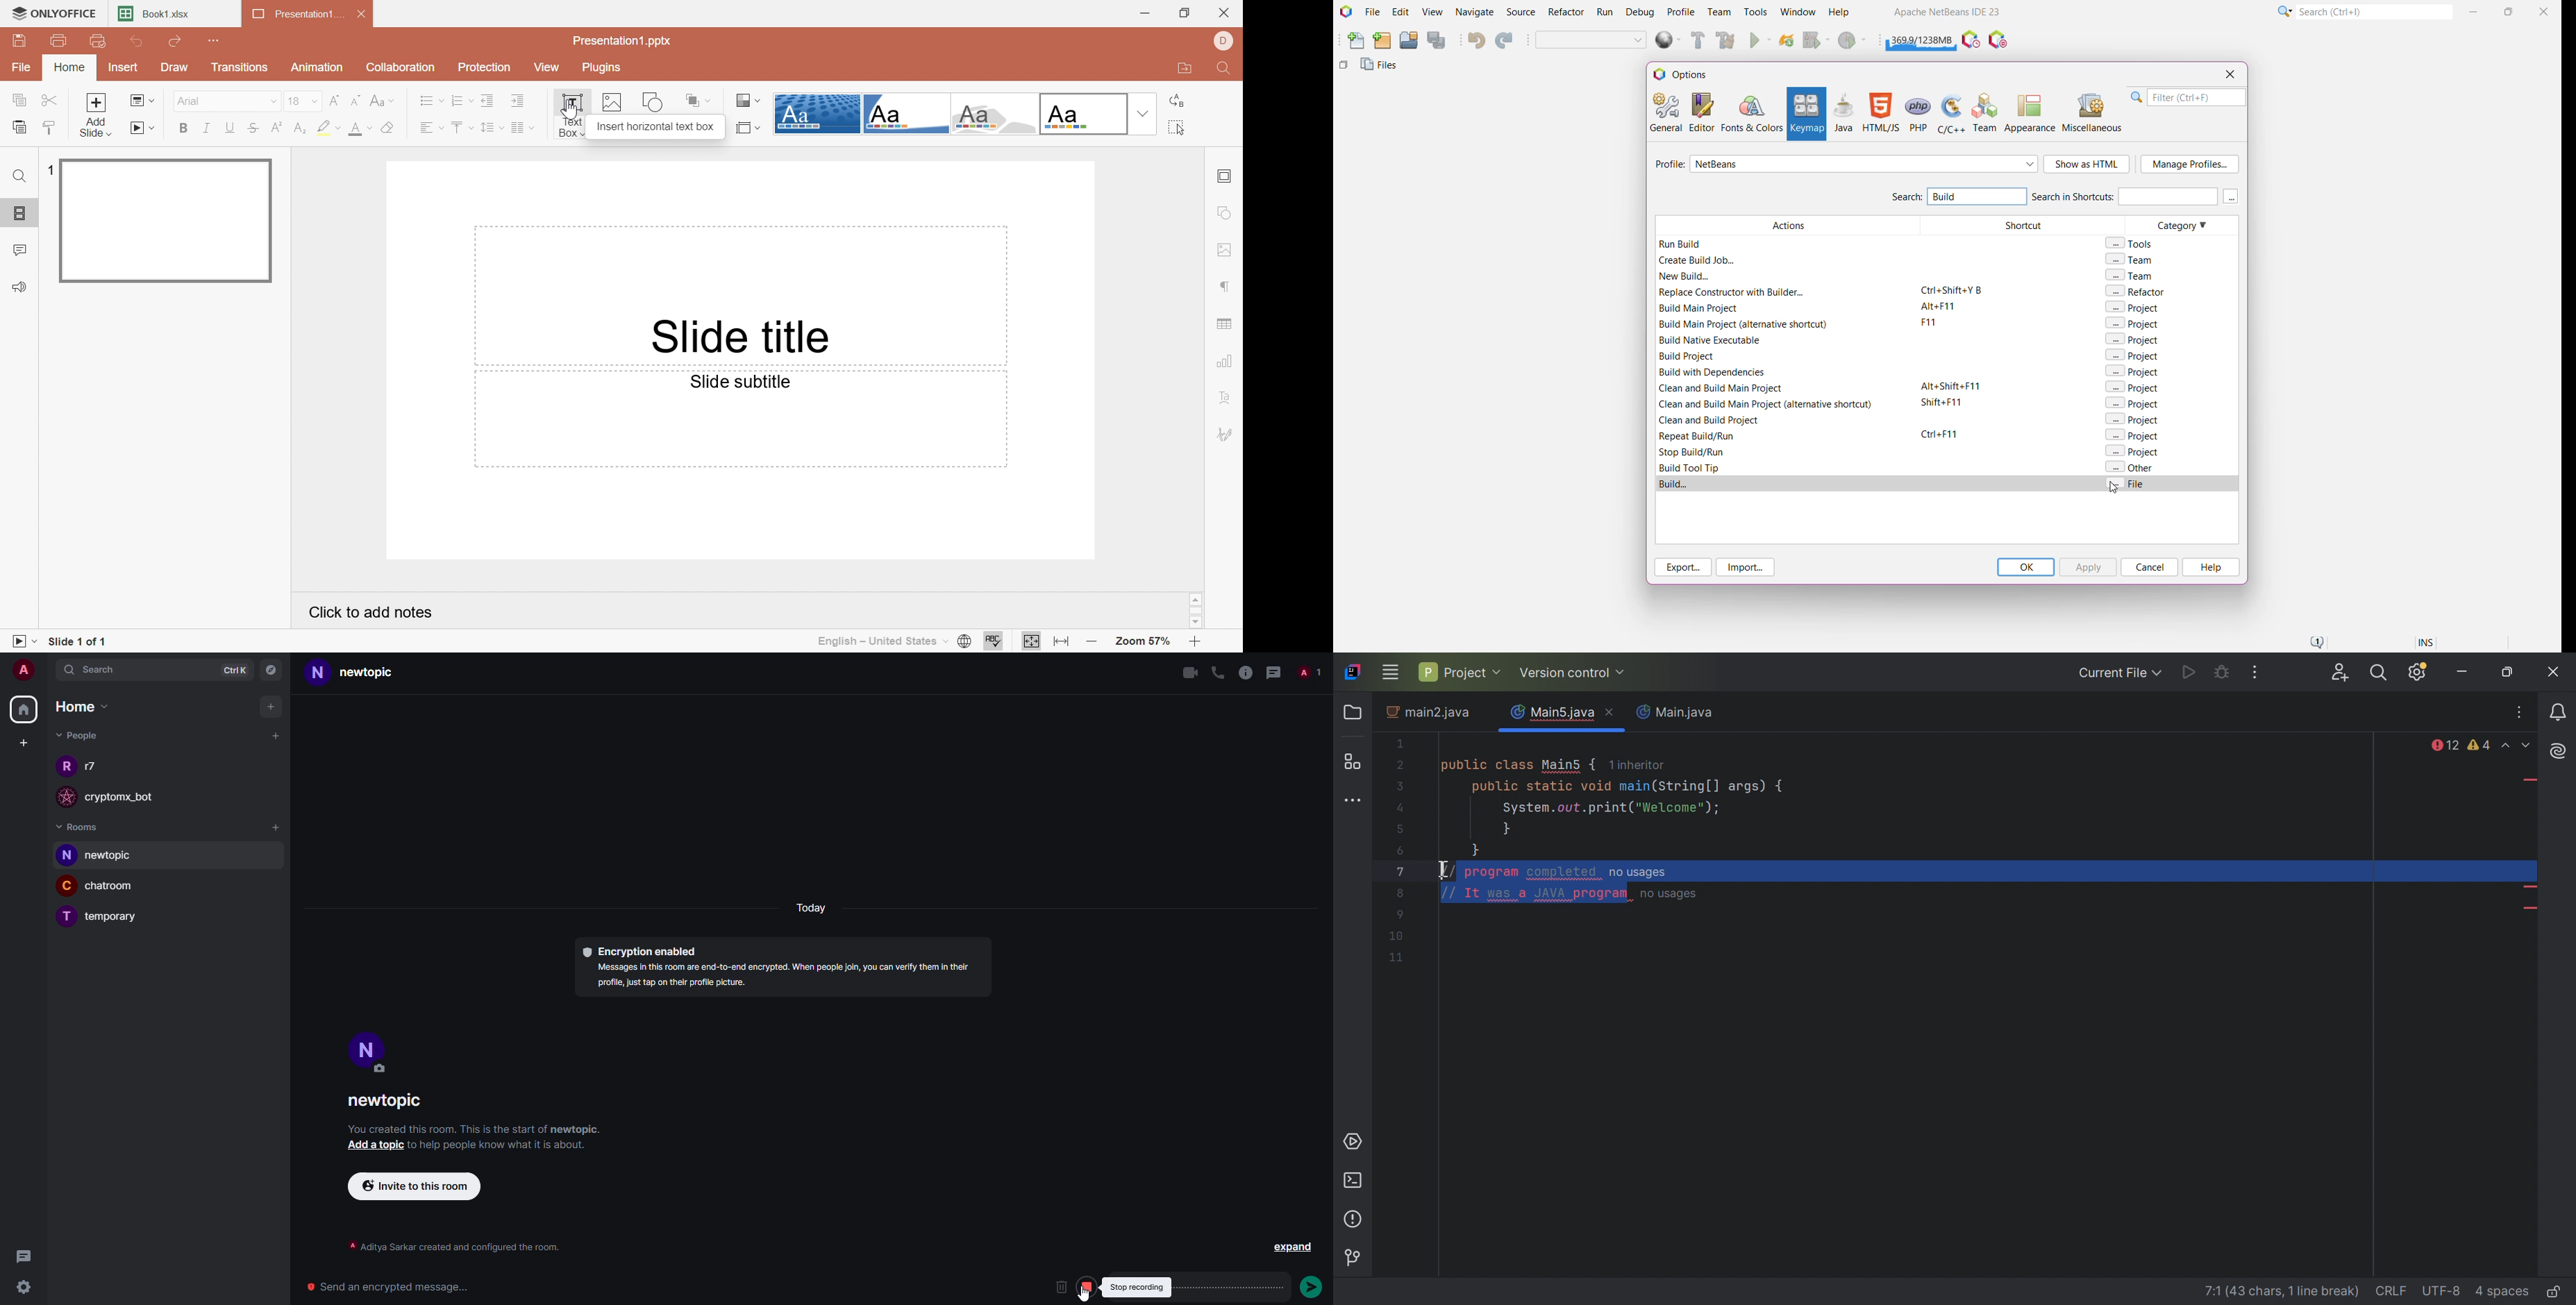 The width and height of the screenshot is (2576, 1316). I want to click on Strikethrough, so click(254, 128).